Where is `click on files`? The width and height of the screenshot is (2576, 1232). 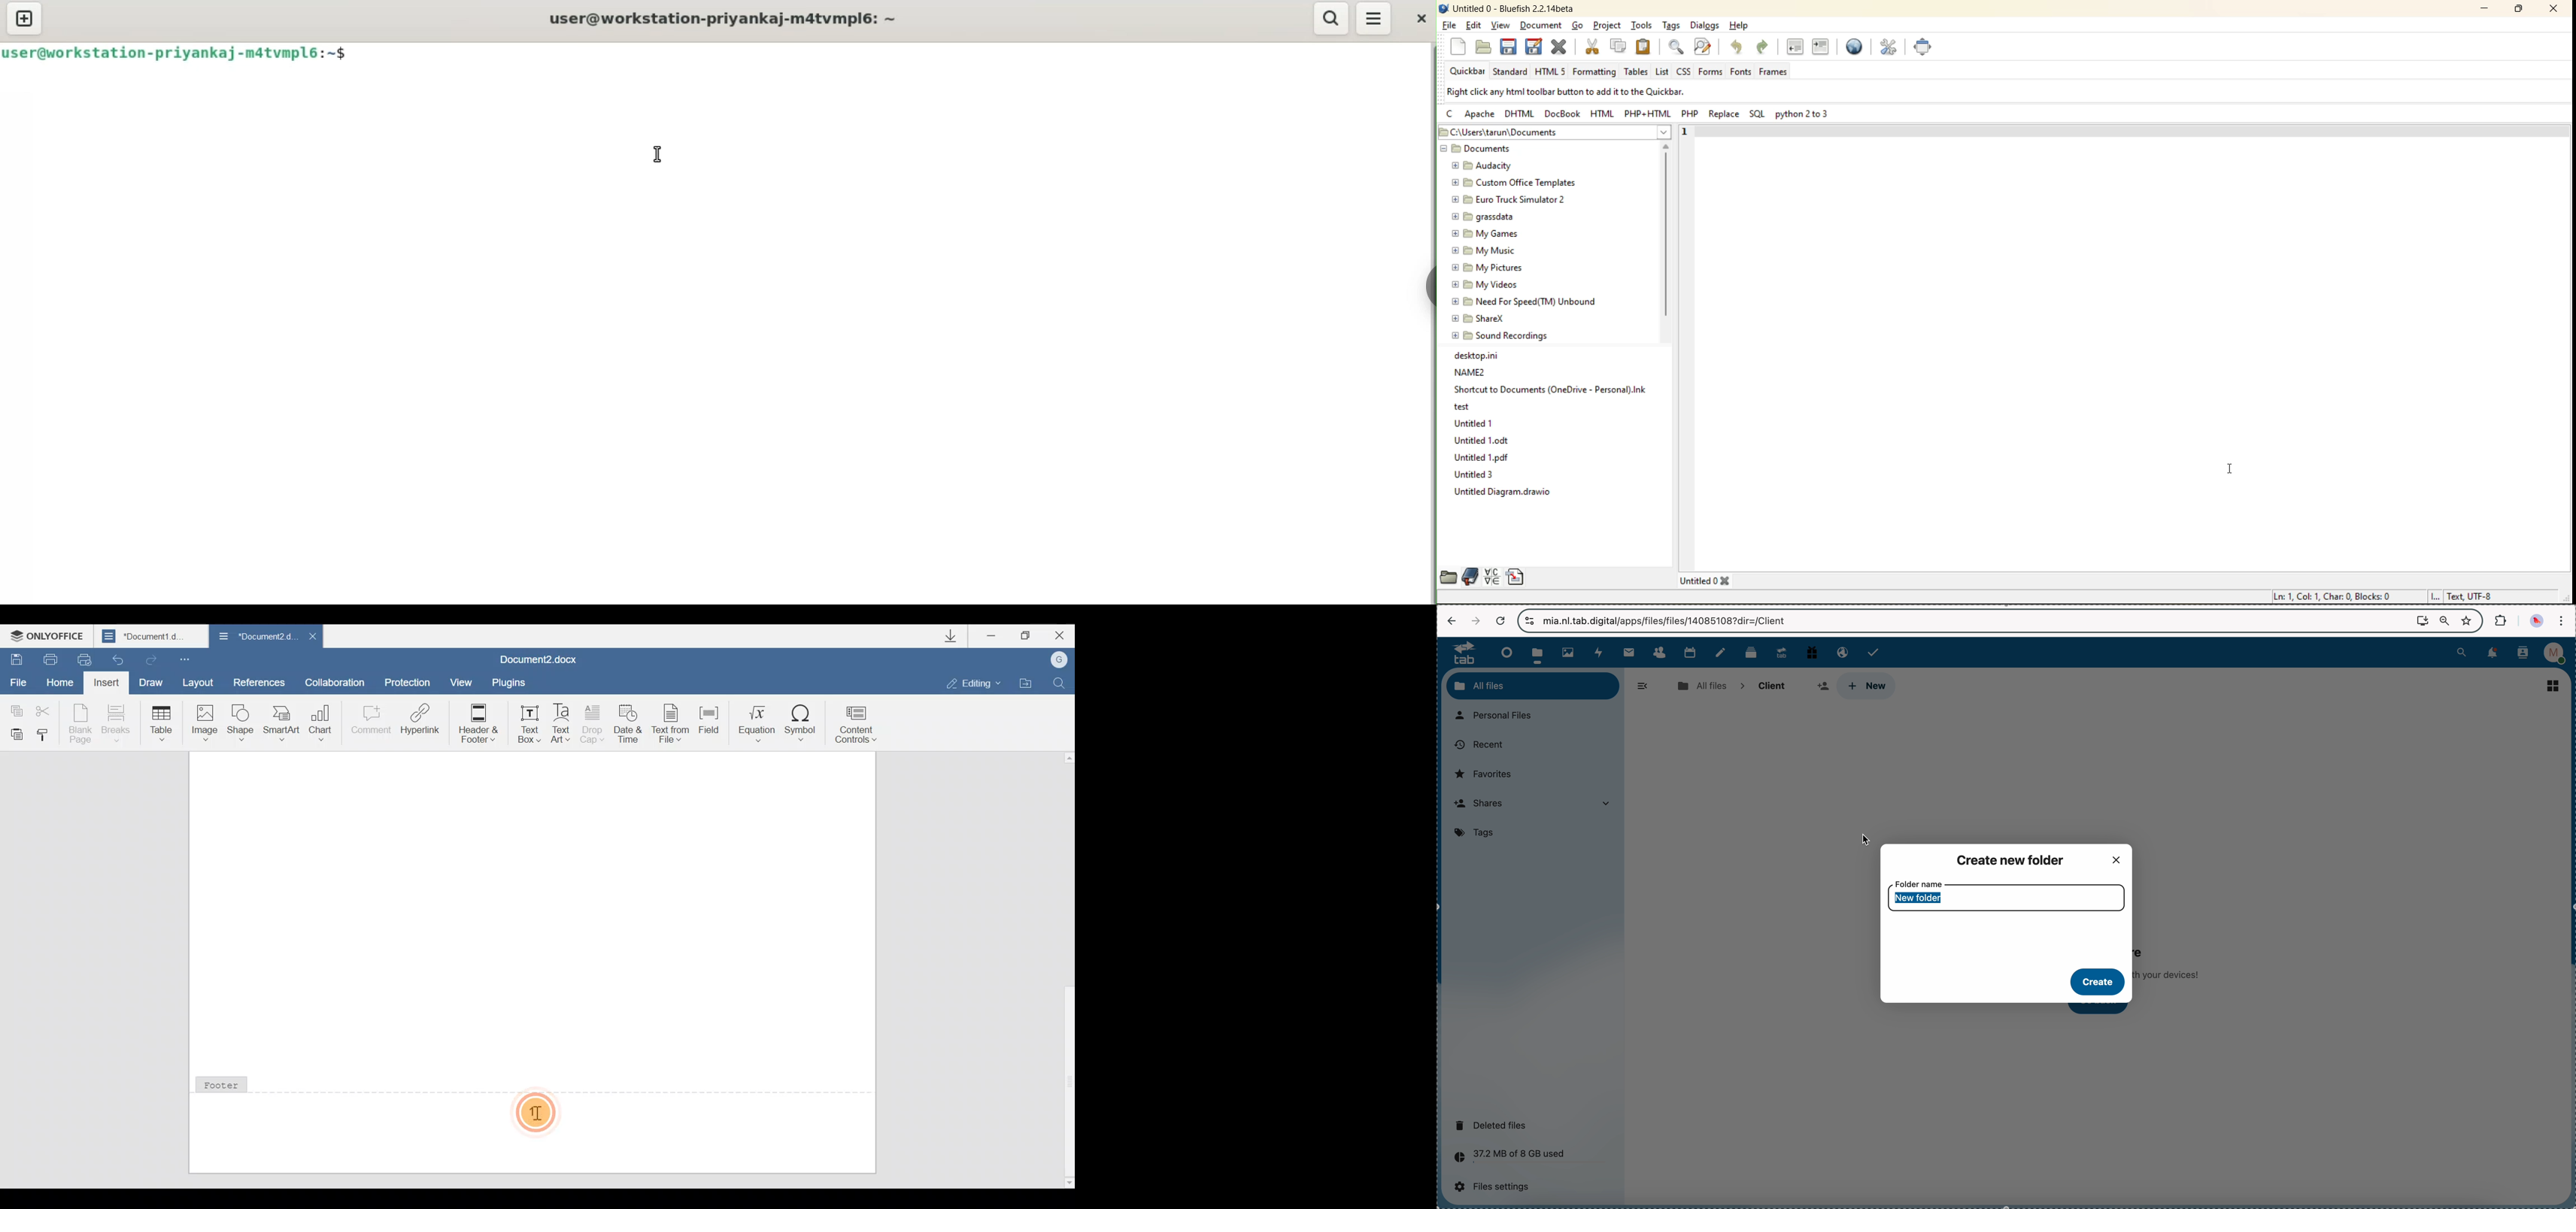
click on files is located at coordinates (1540, 652).